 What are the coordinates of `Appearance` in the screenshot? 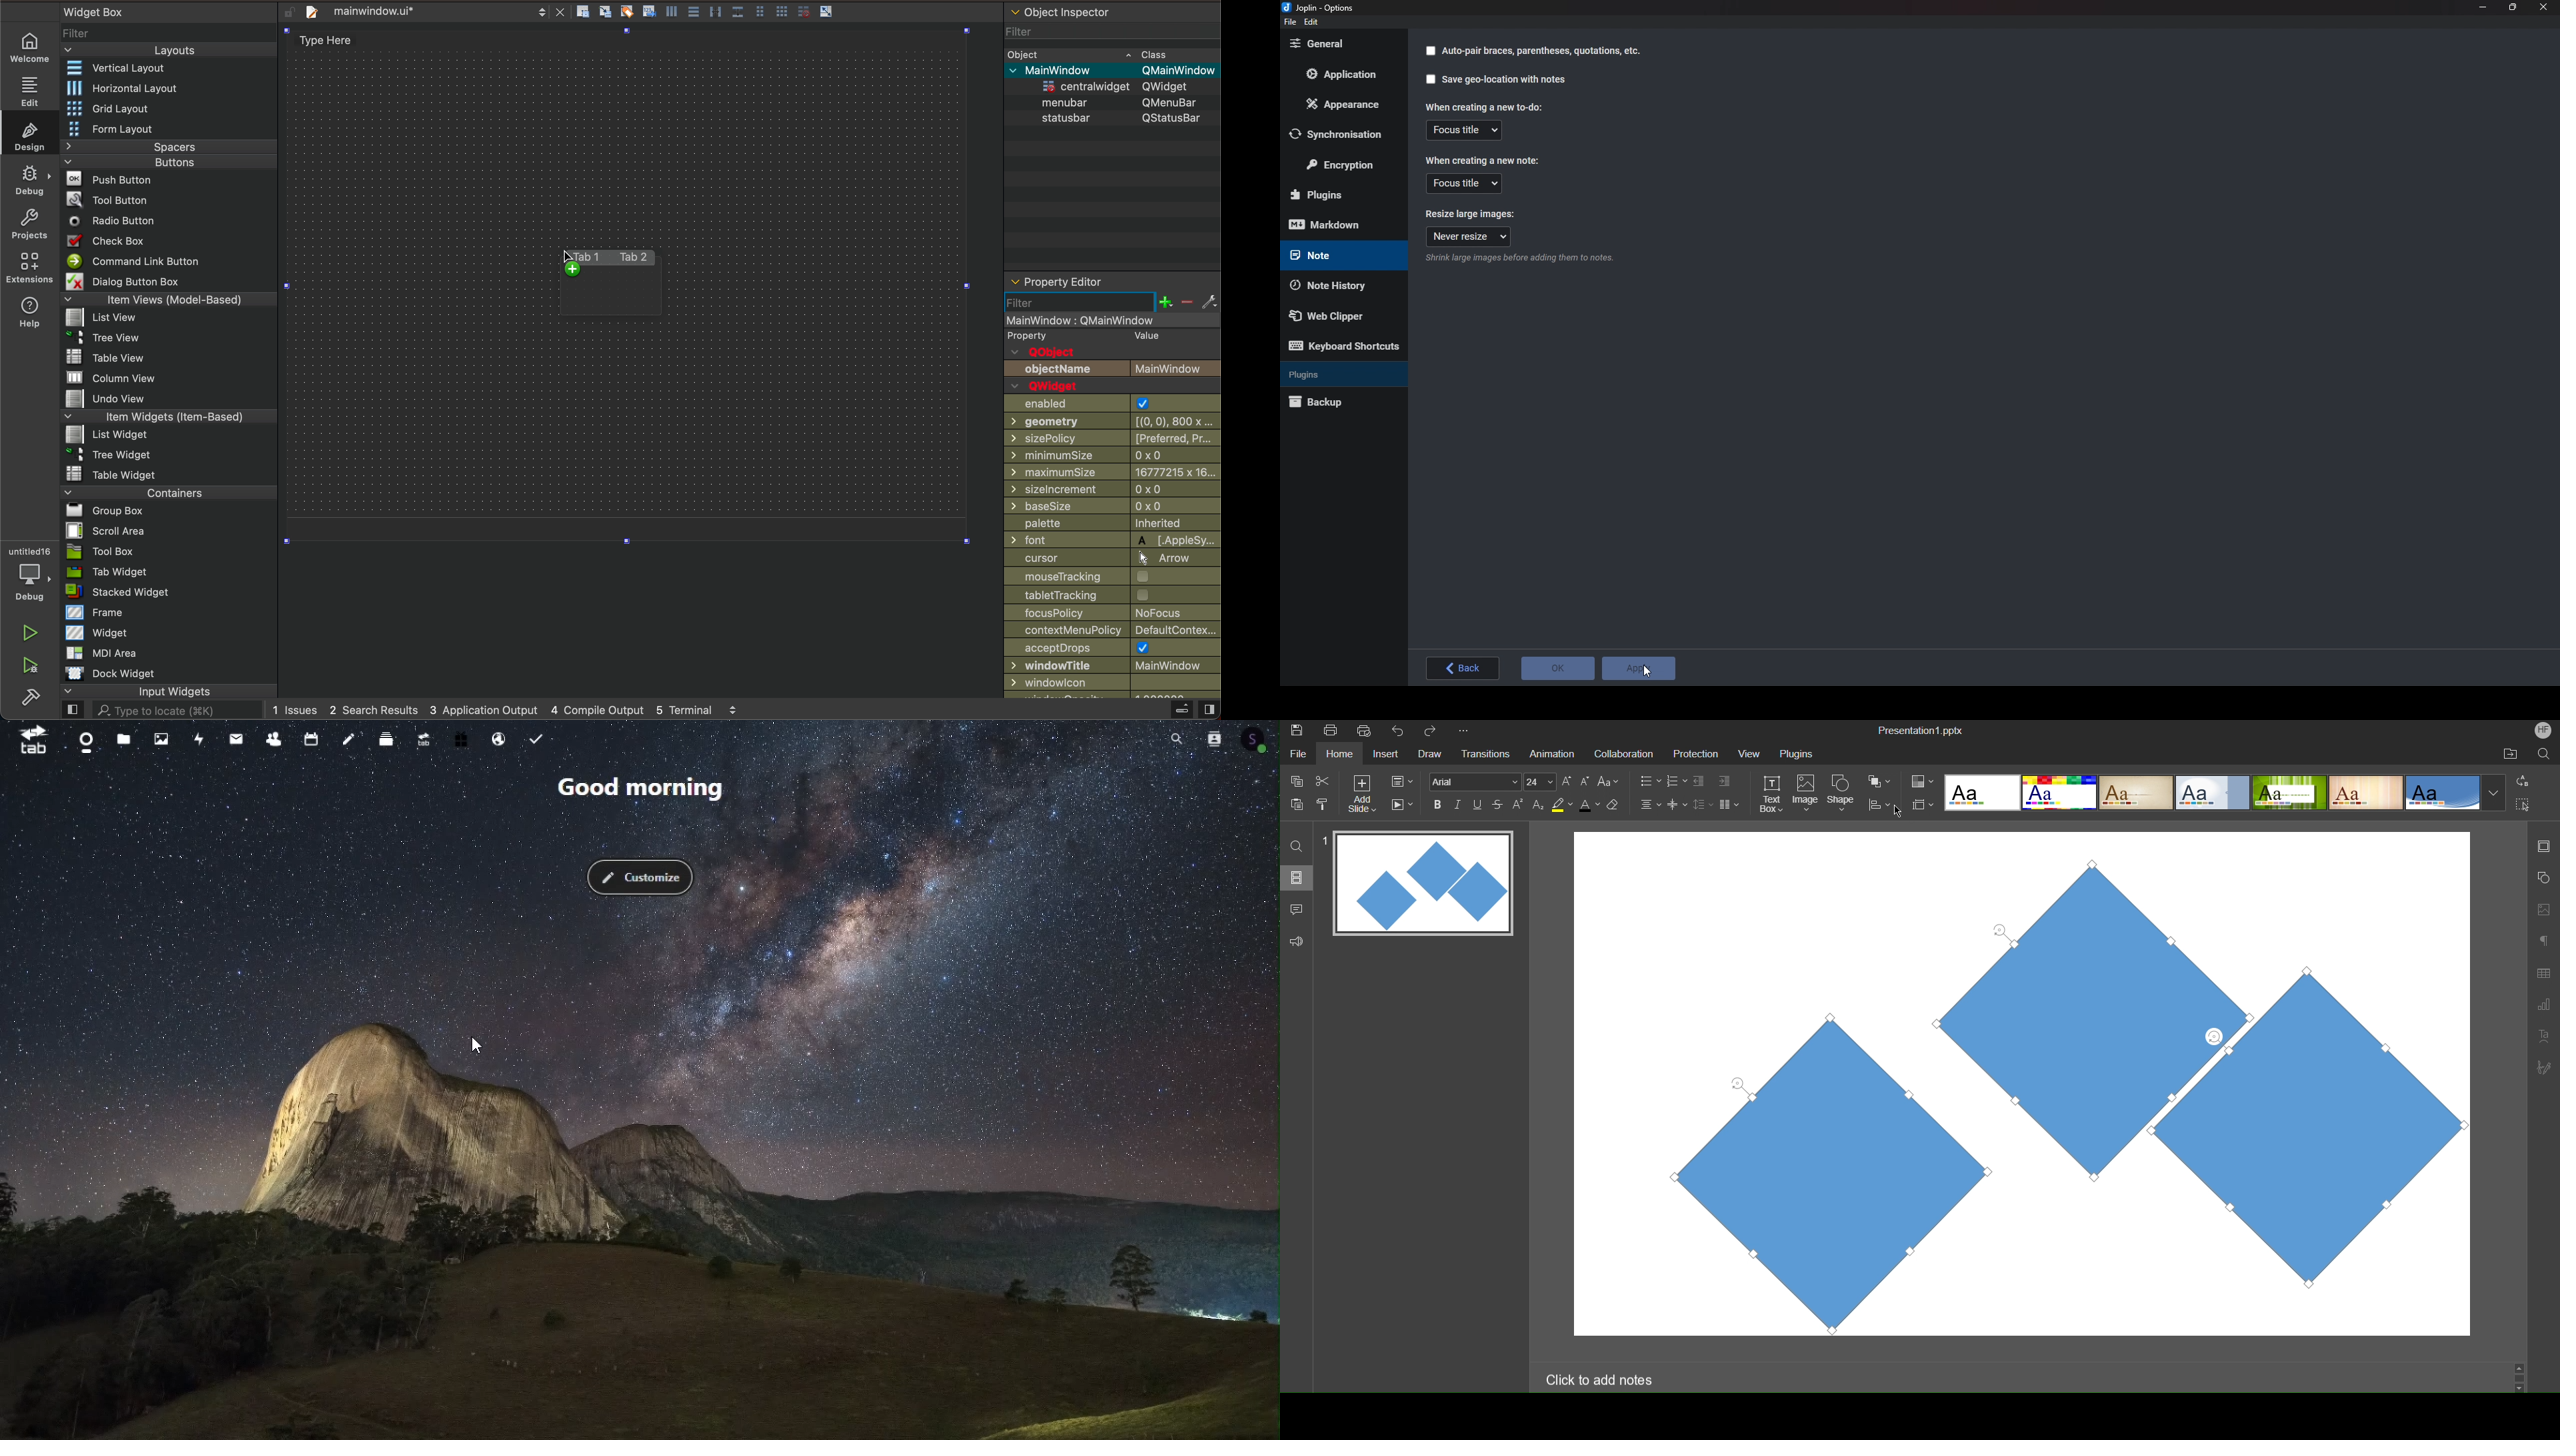 It's located at (1345, 104).